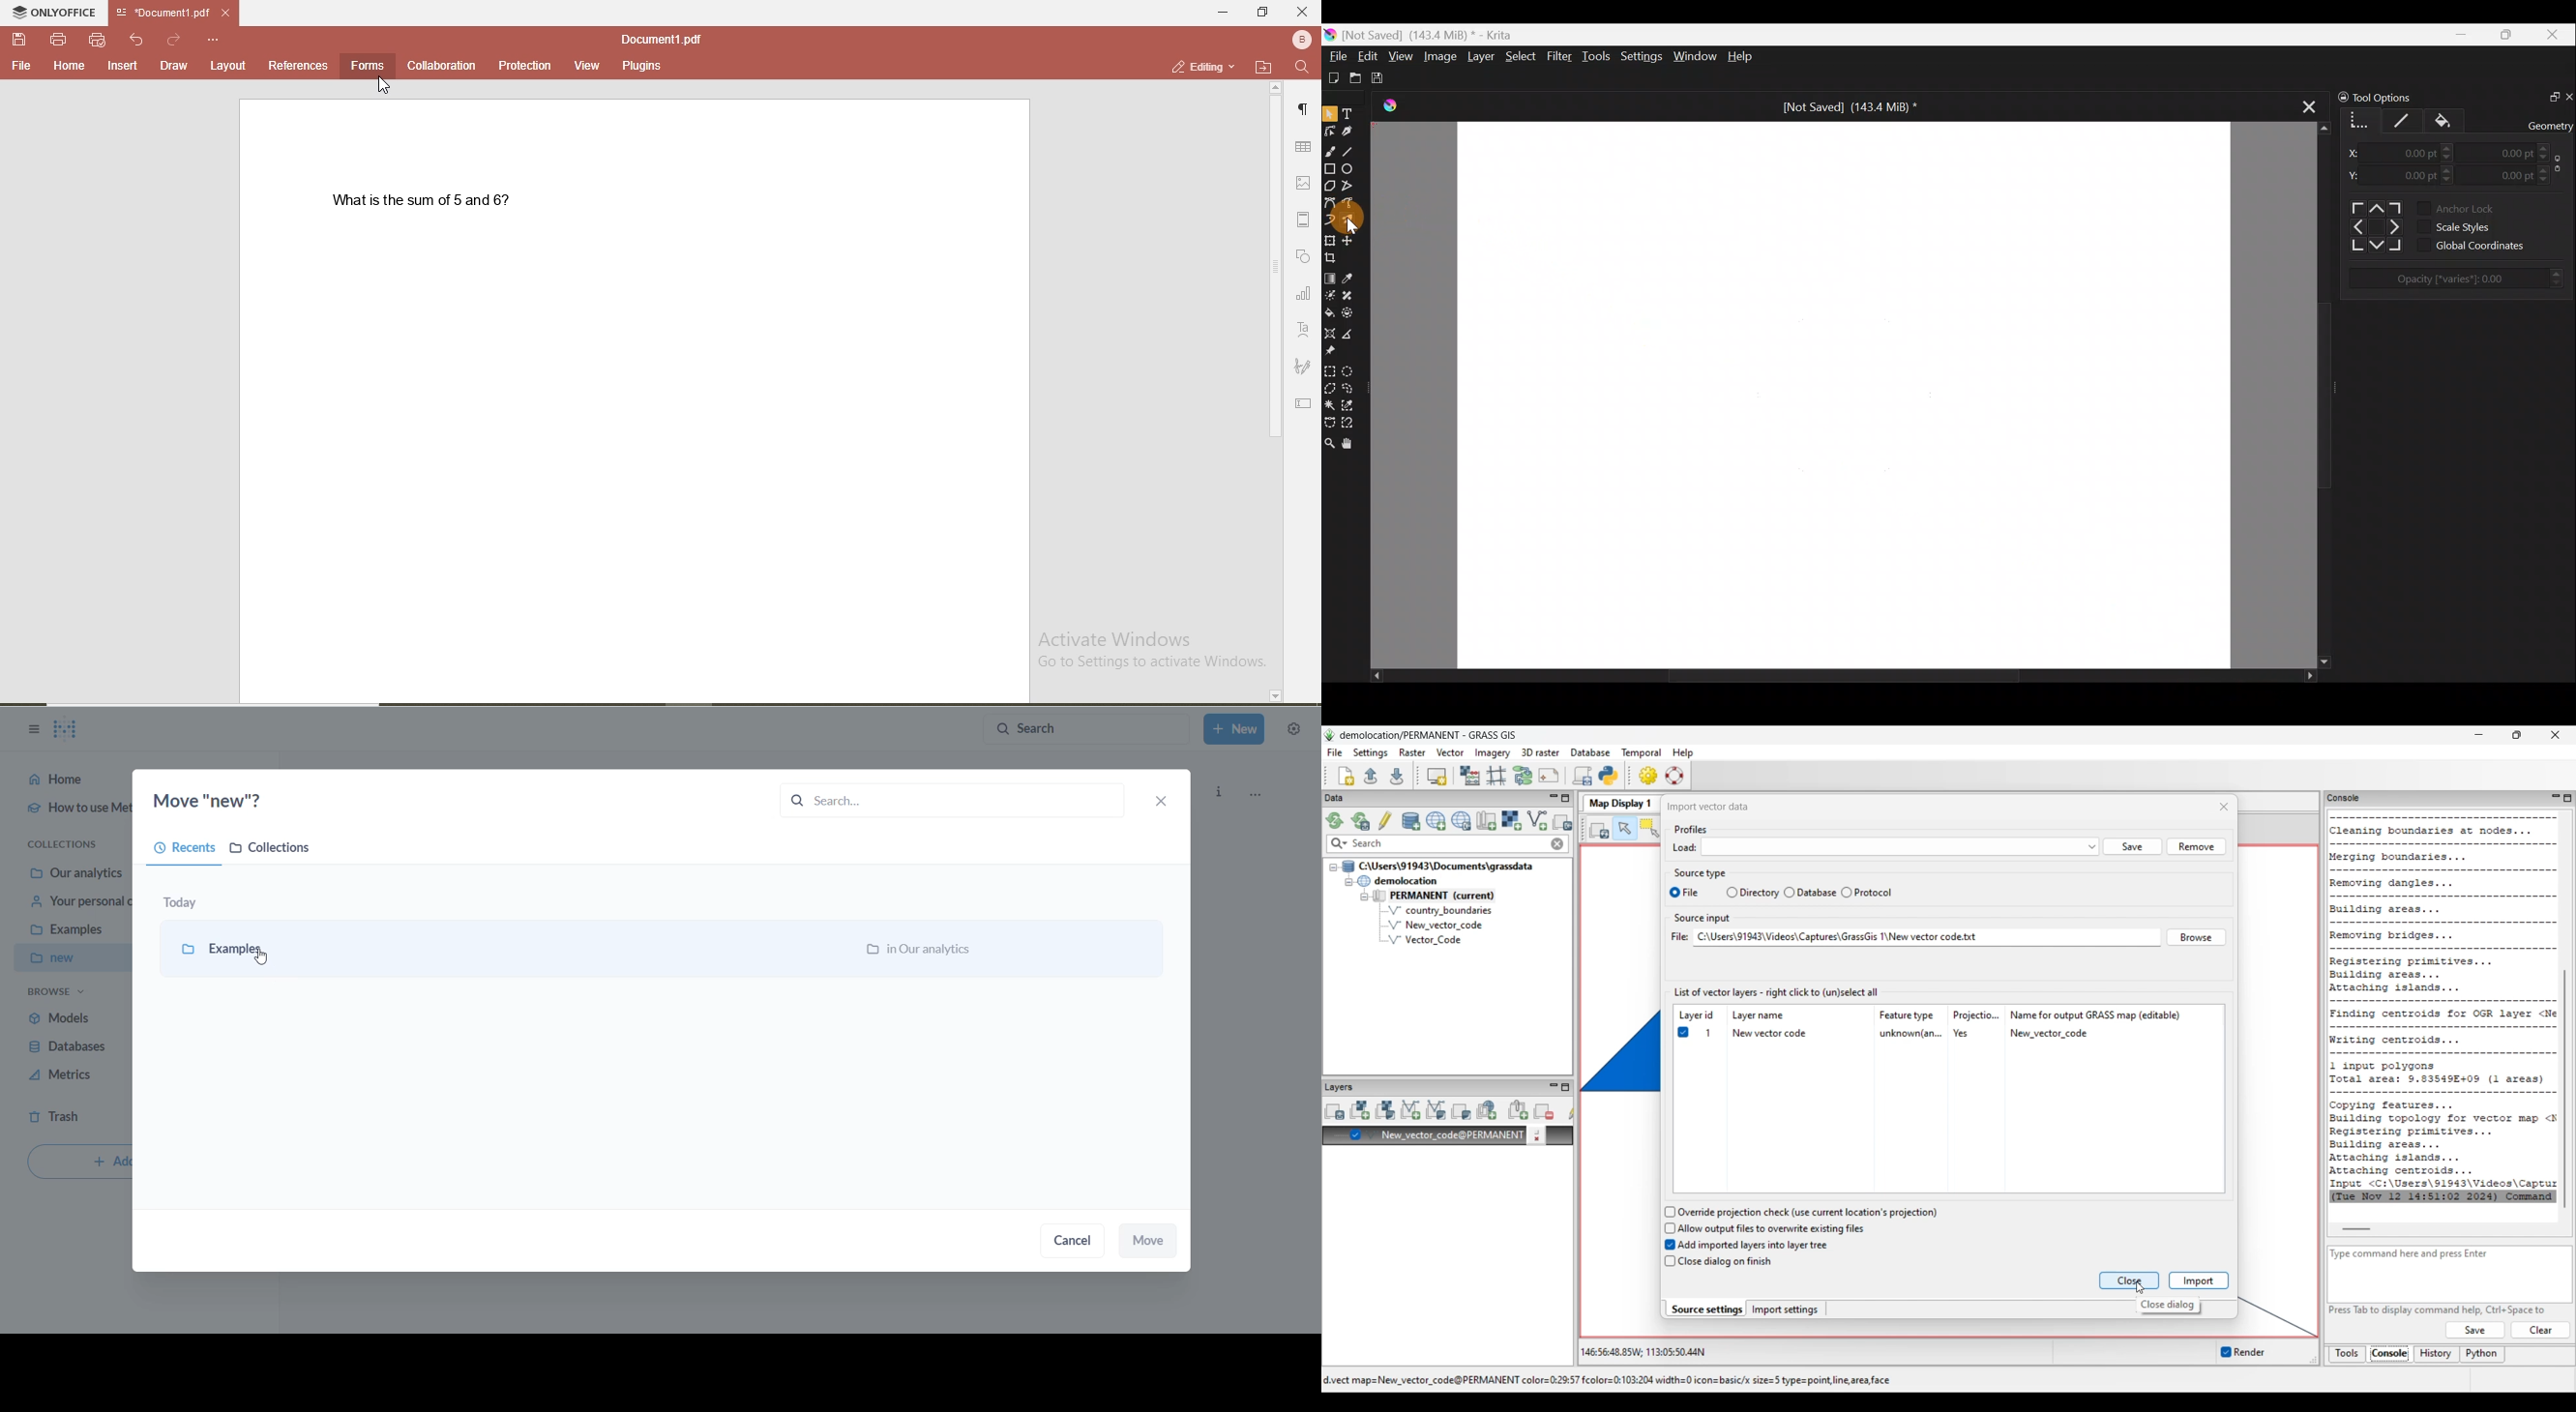 This screenshot has width=2576, height=1428. Describe the element at coordinates (1839, 107) in the screenshot. I see `Not Saved] (143.4 MiB) *` at that location.